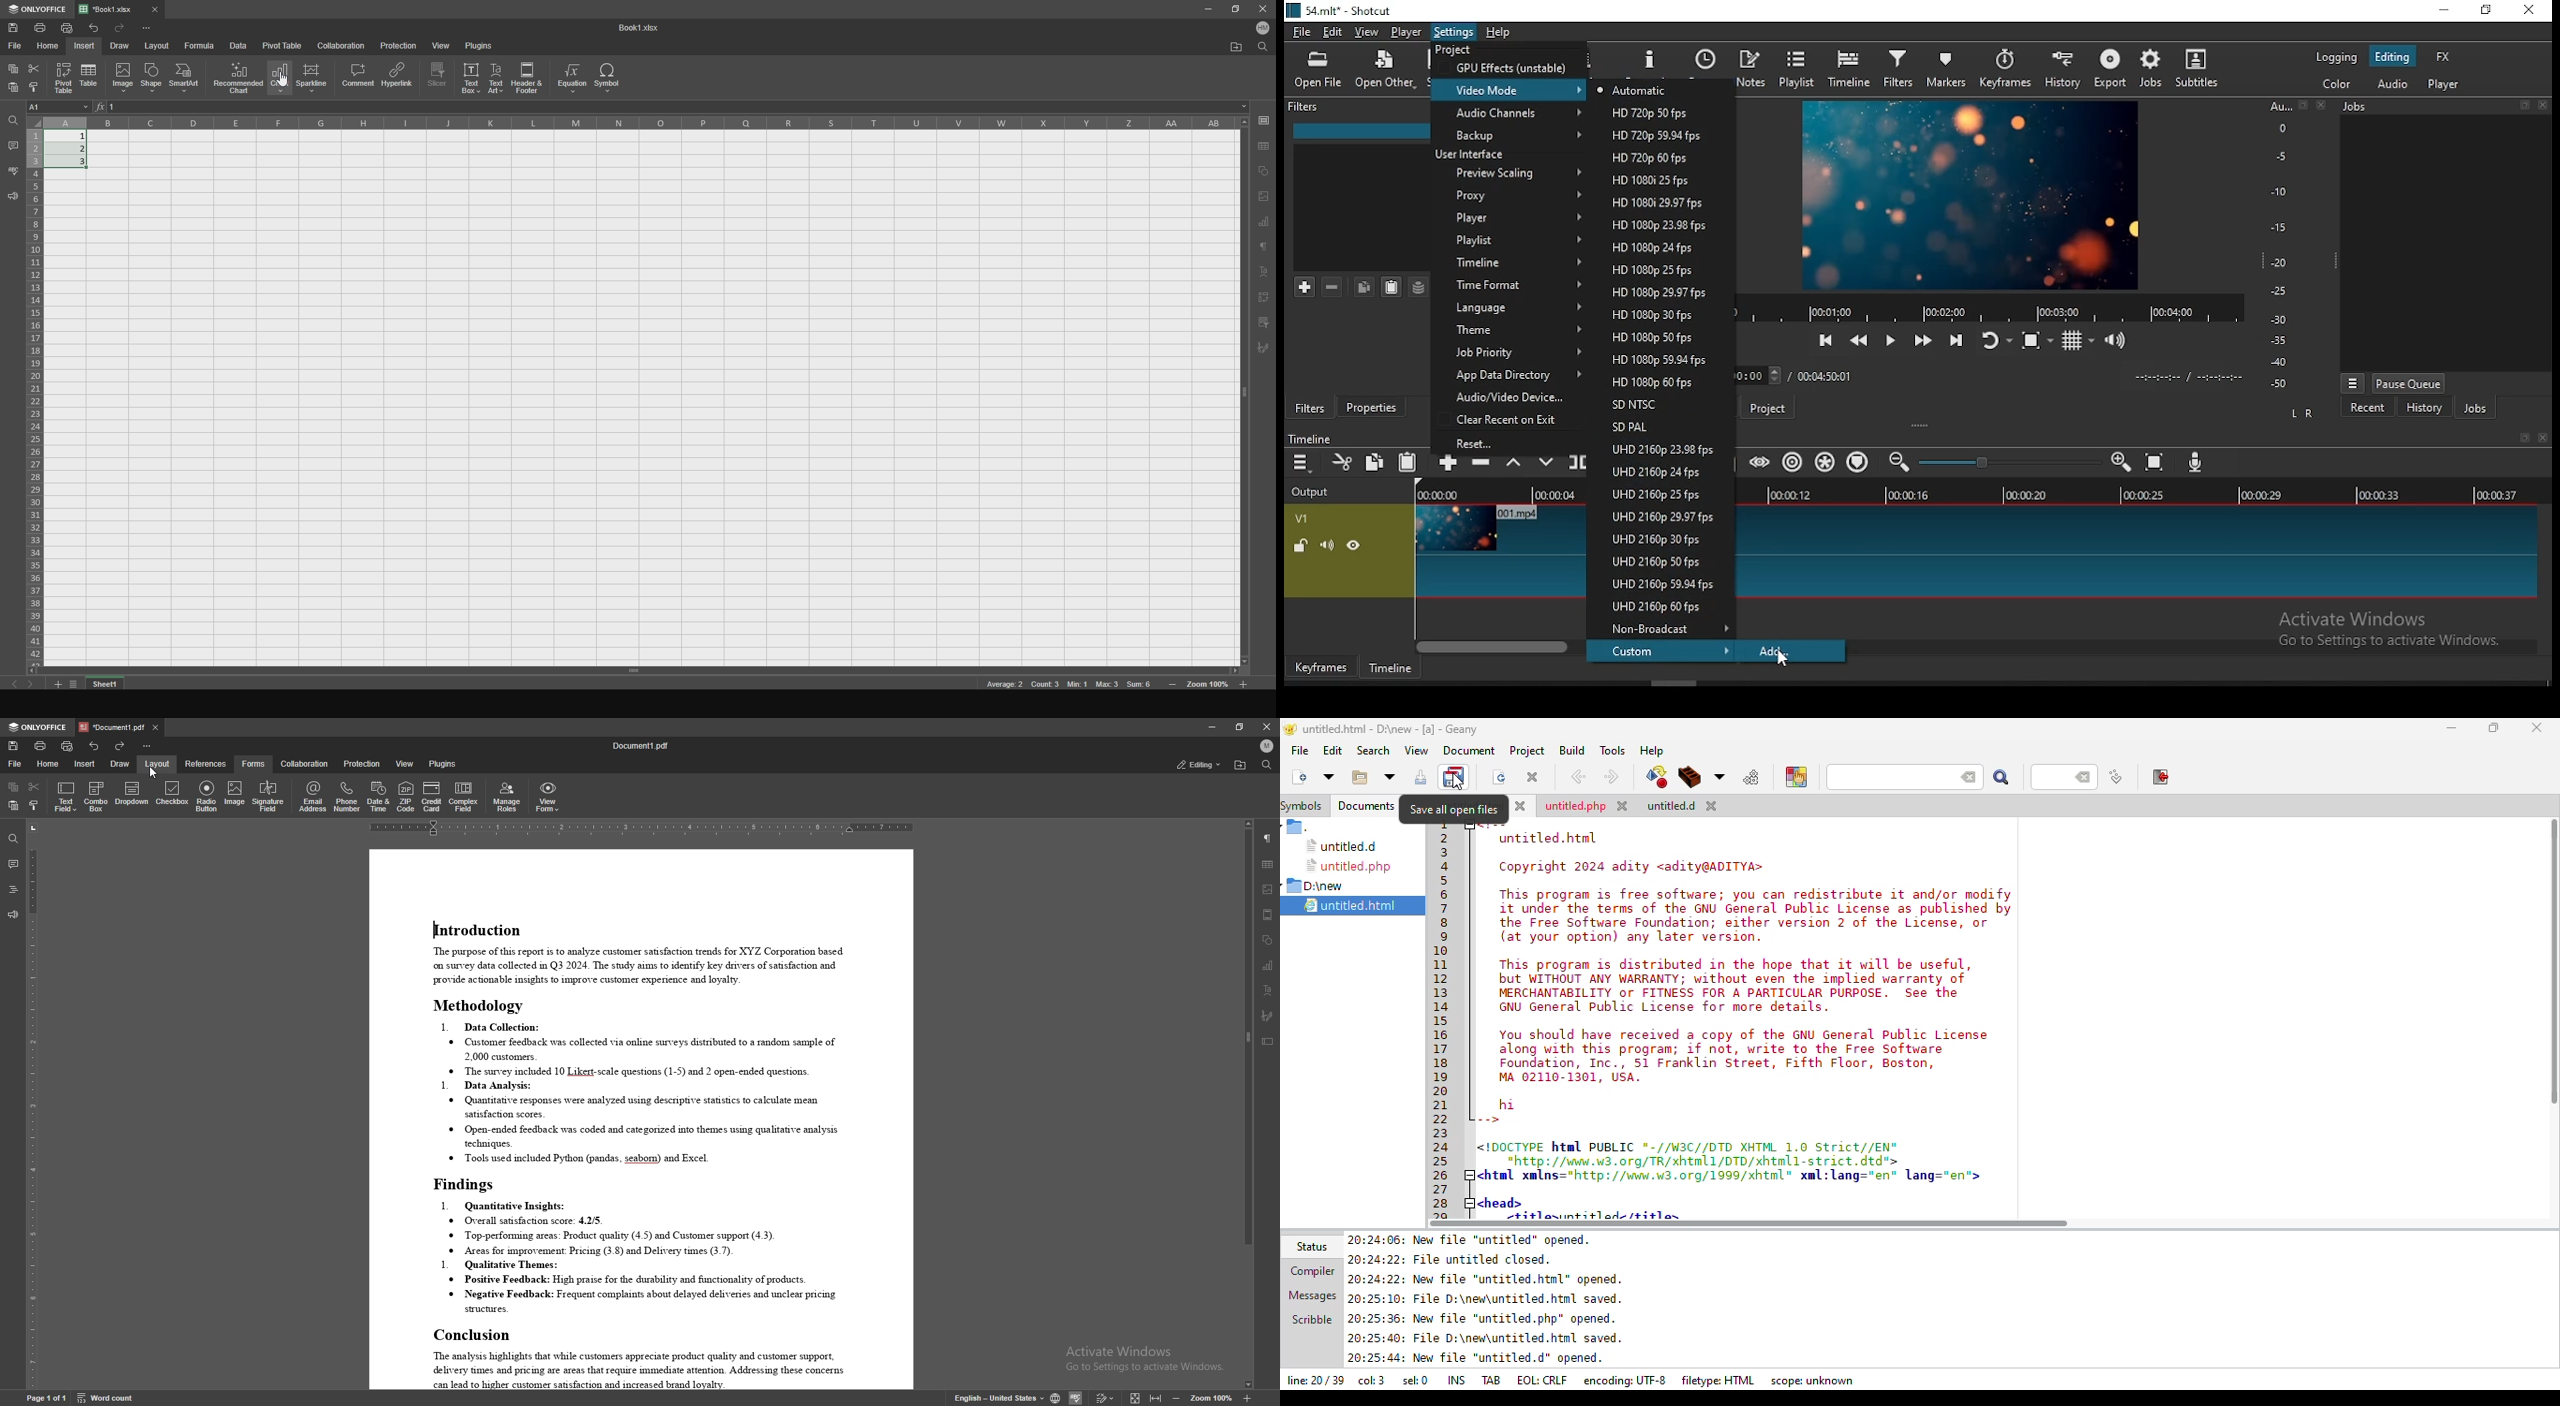  Describe the element at coordinates (2447, 85) in the screenshot. I see `player` at that location.